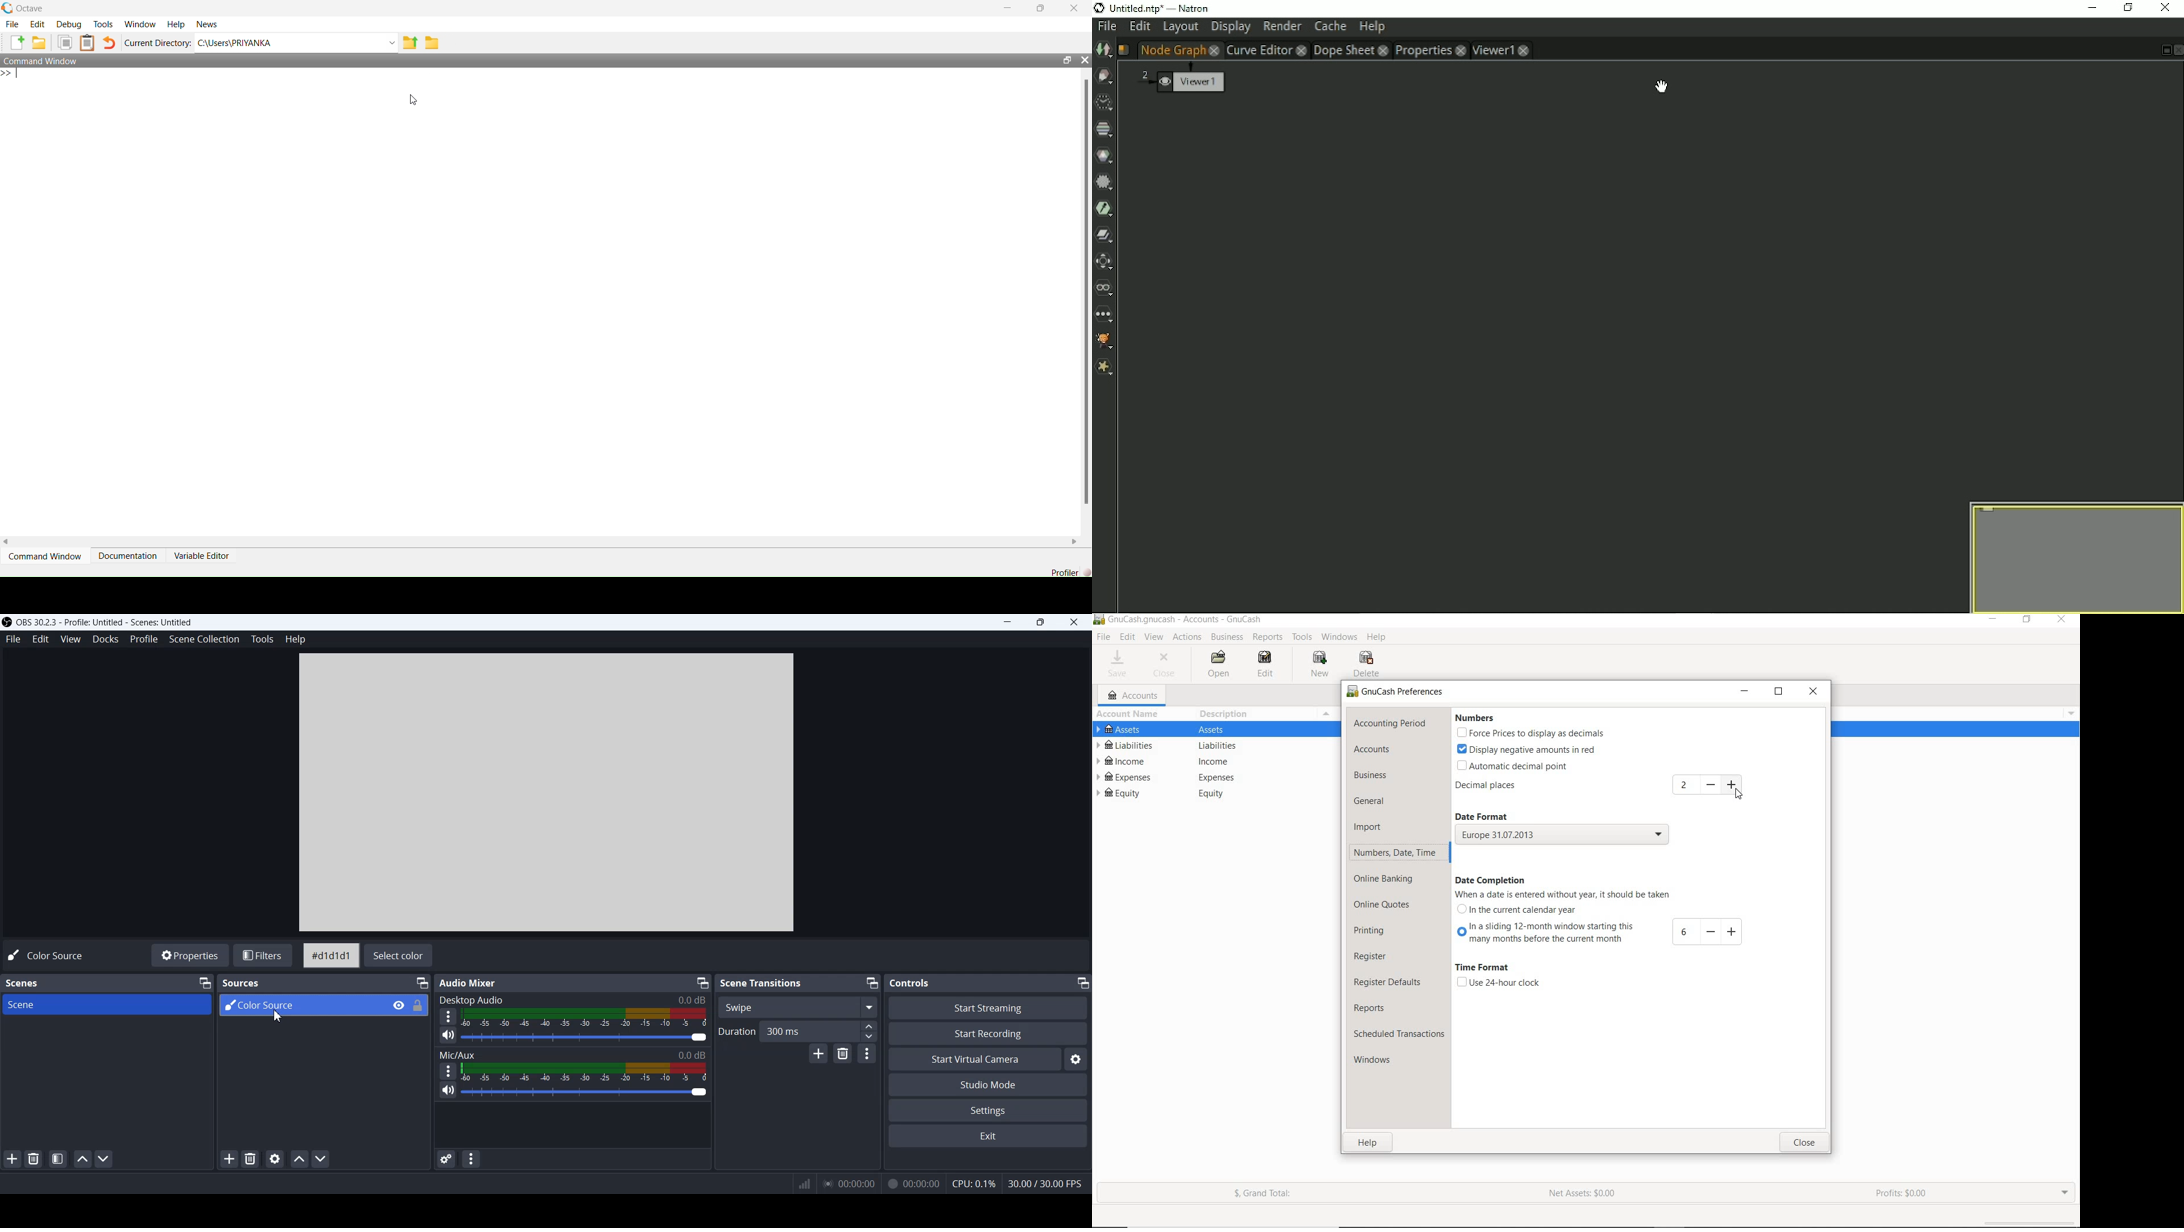 The image size is (2184, 1232). Describe the element at coordinates (912, 1182) in the screenshot. I see `00:00:00` at that location.